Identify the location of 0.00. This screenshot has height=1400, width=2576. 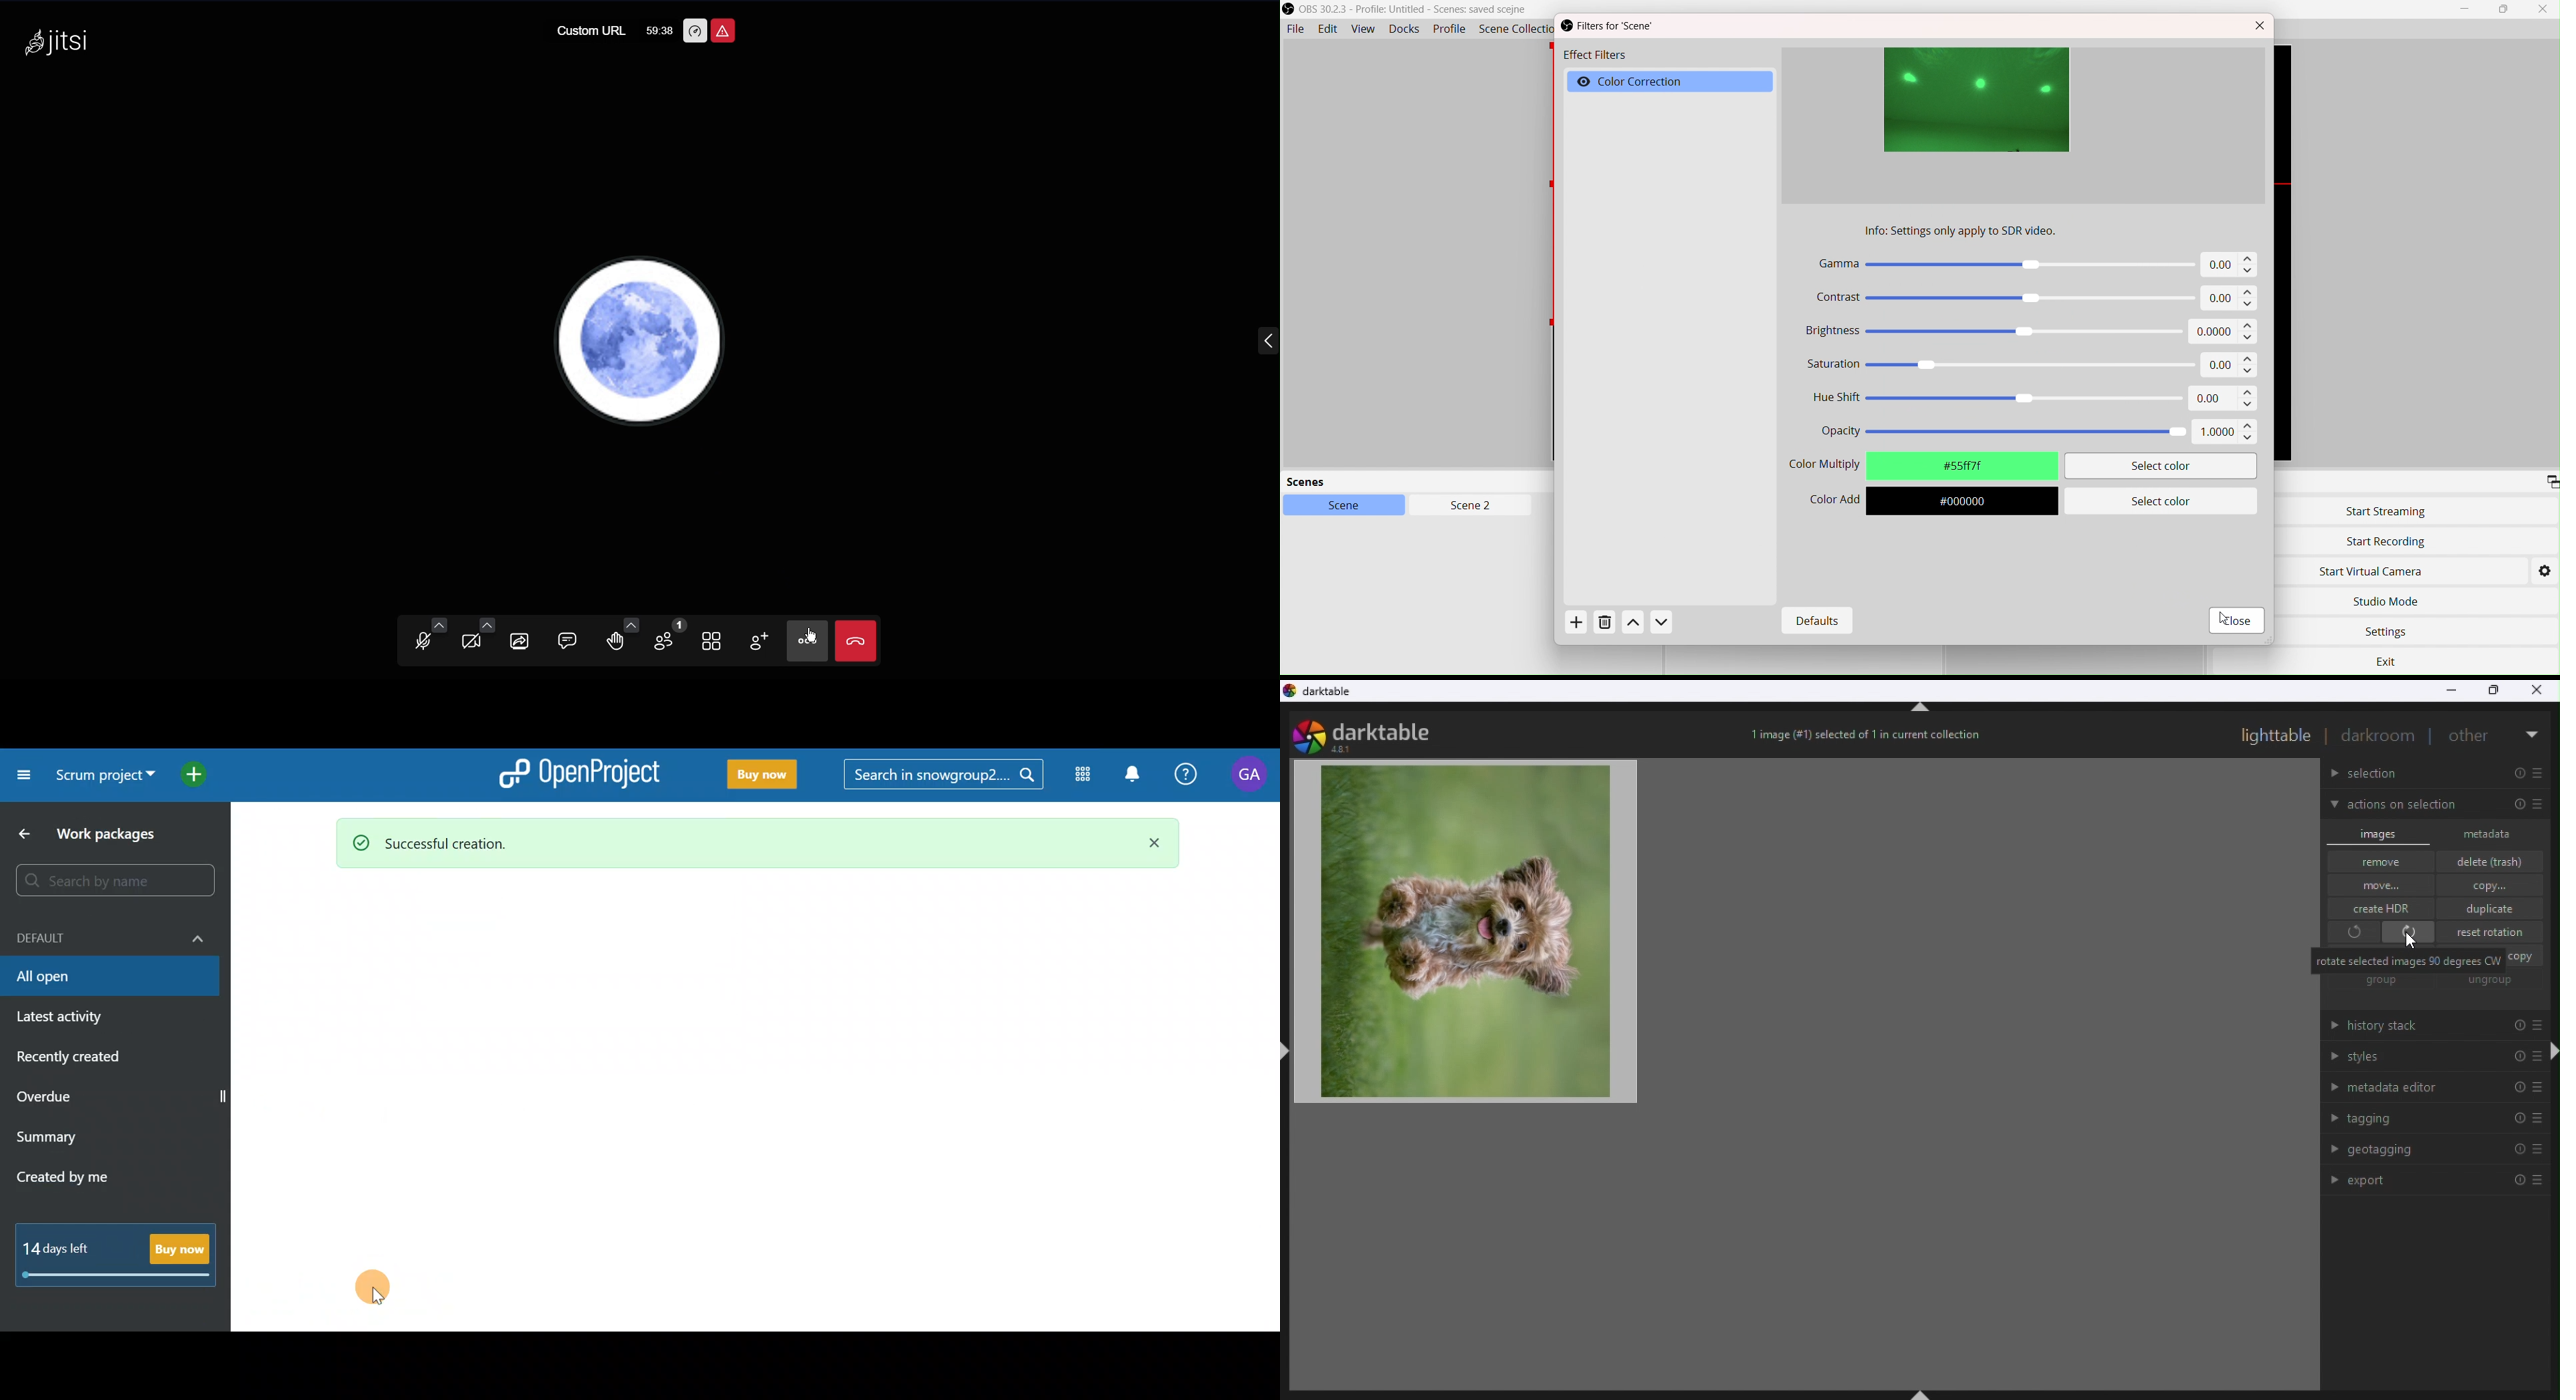
(2230, 366).